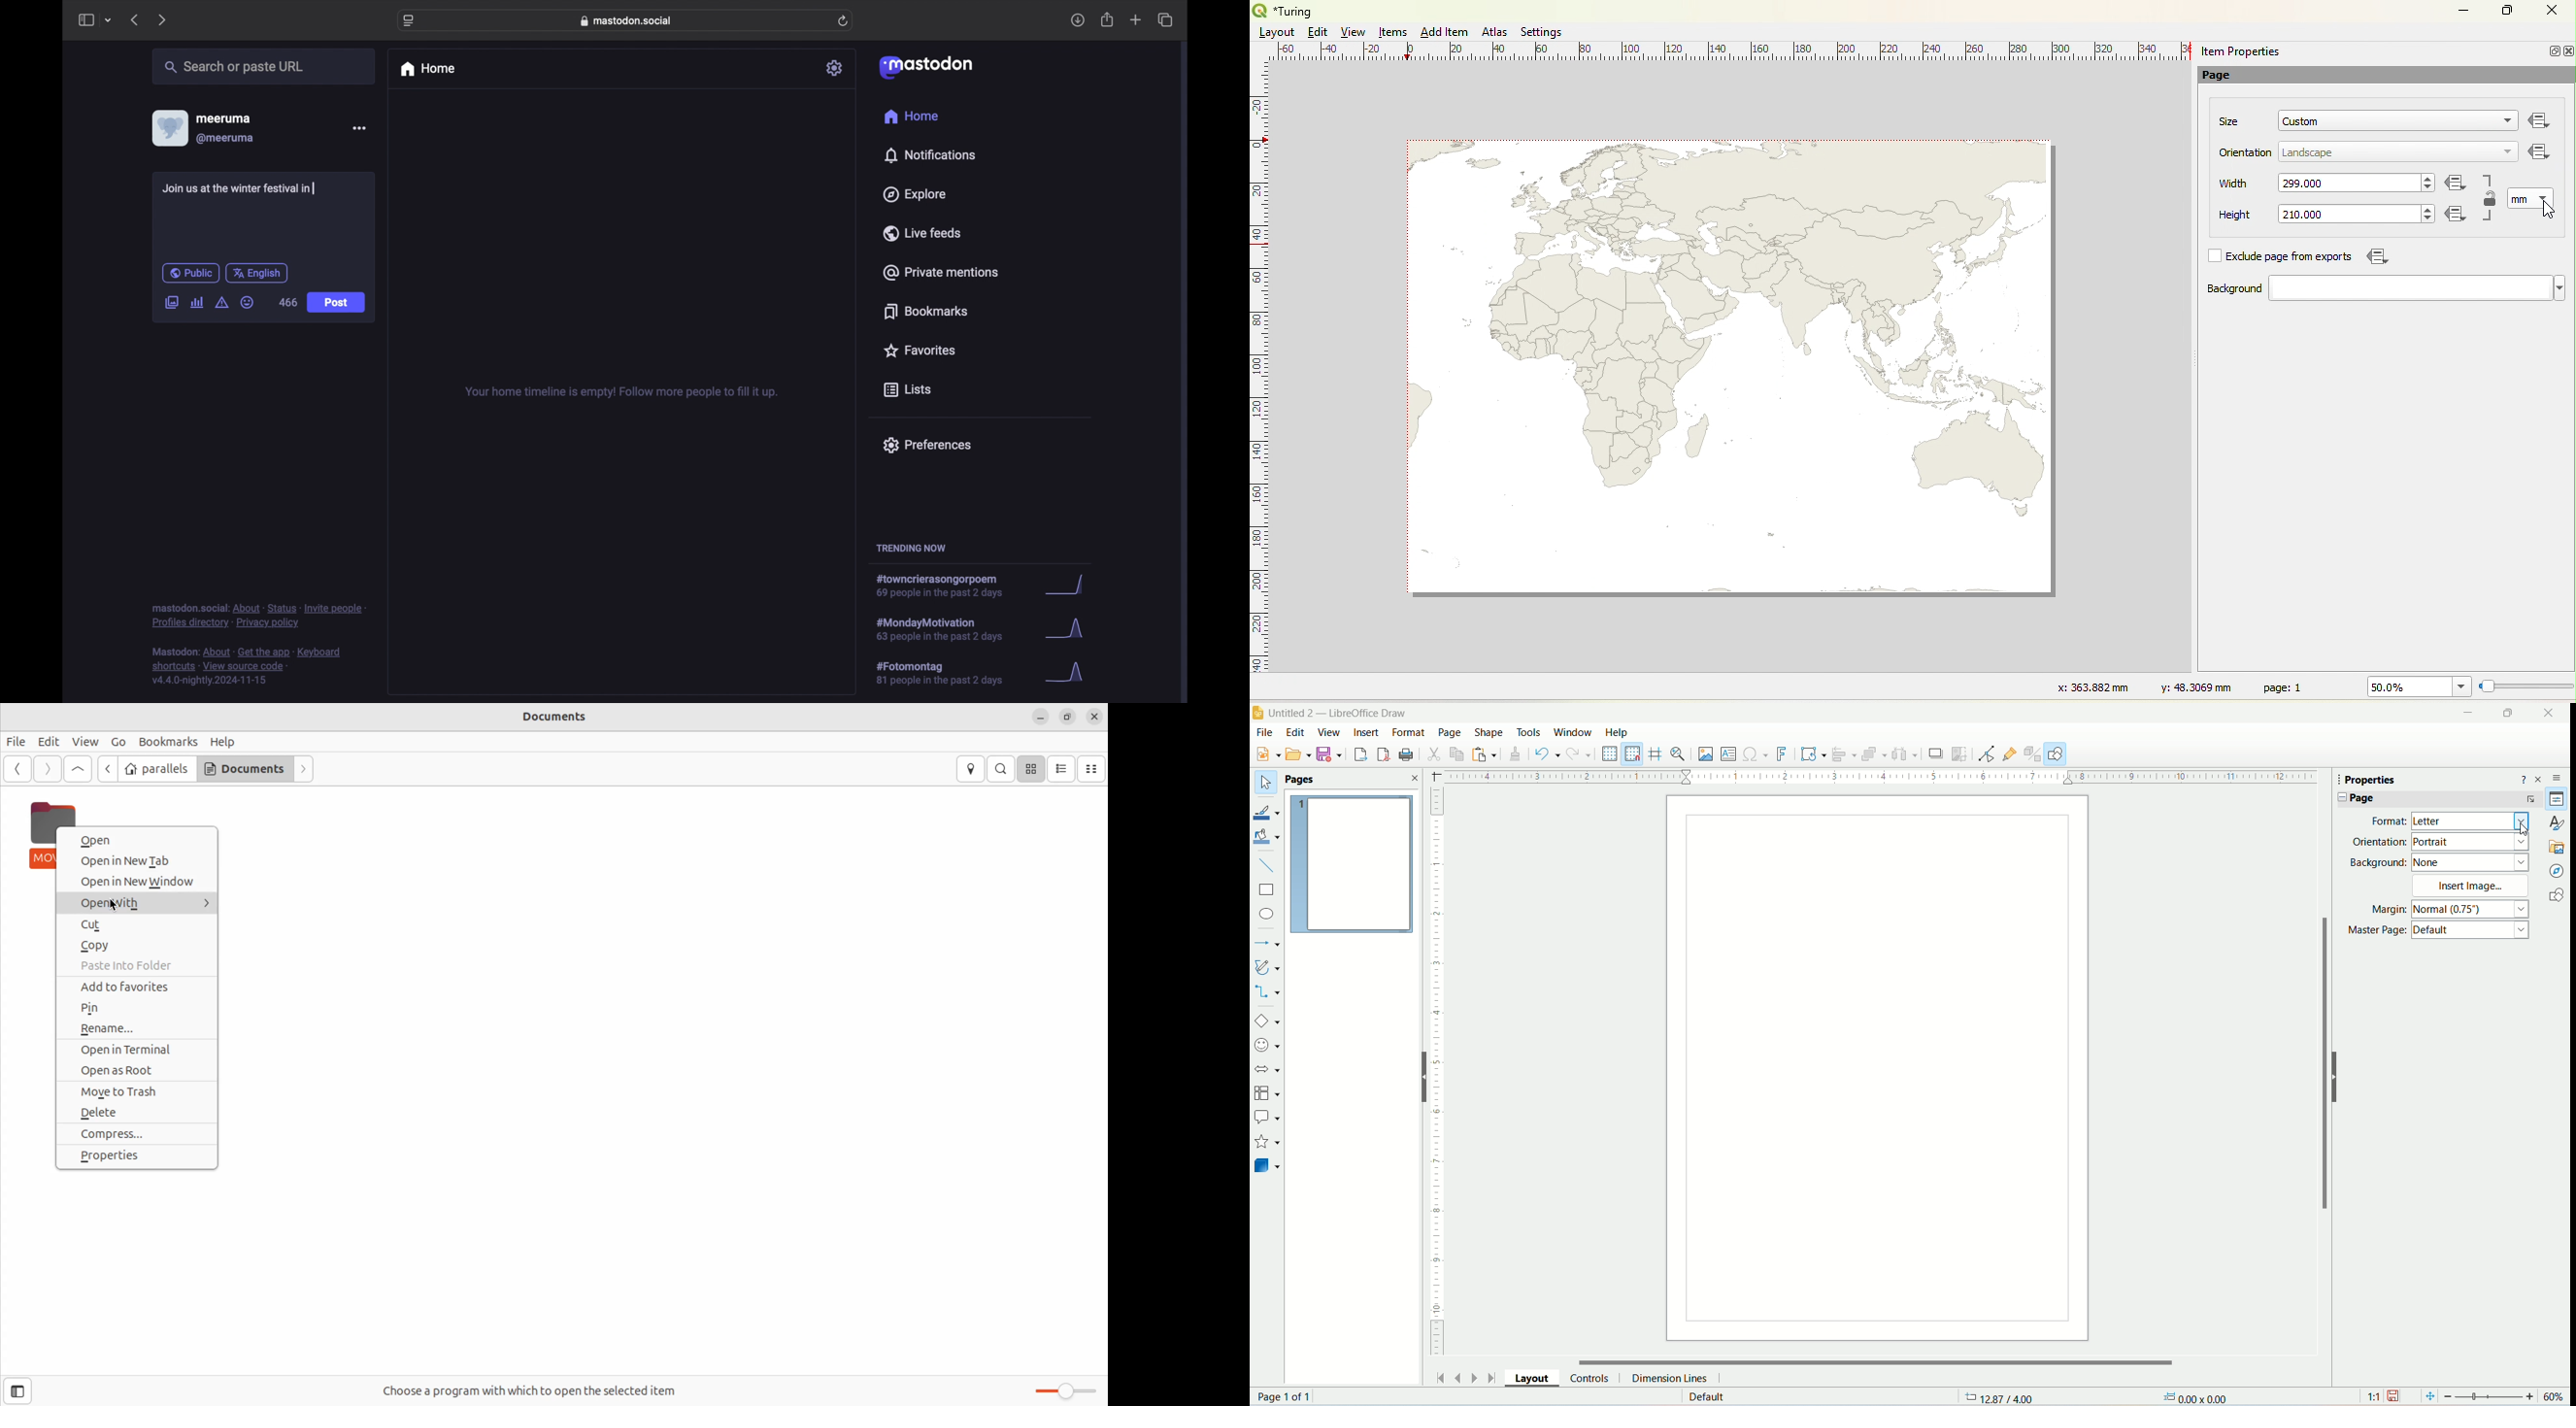 The image size is (2576, 1428). Describe the element at coordinates (1271, 754) in the screenshot. I see `new` at that location.